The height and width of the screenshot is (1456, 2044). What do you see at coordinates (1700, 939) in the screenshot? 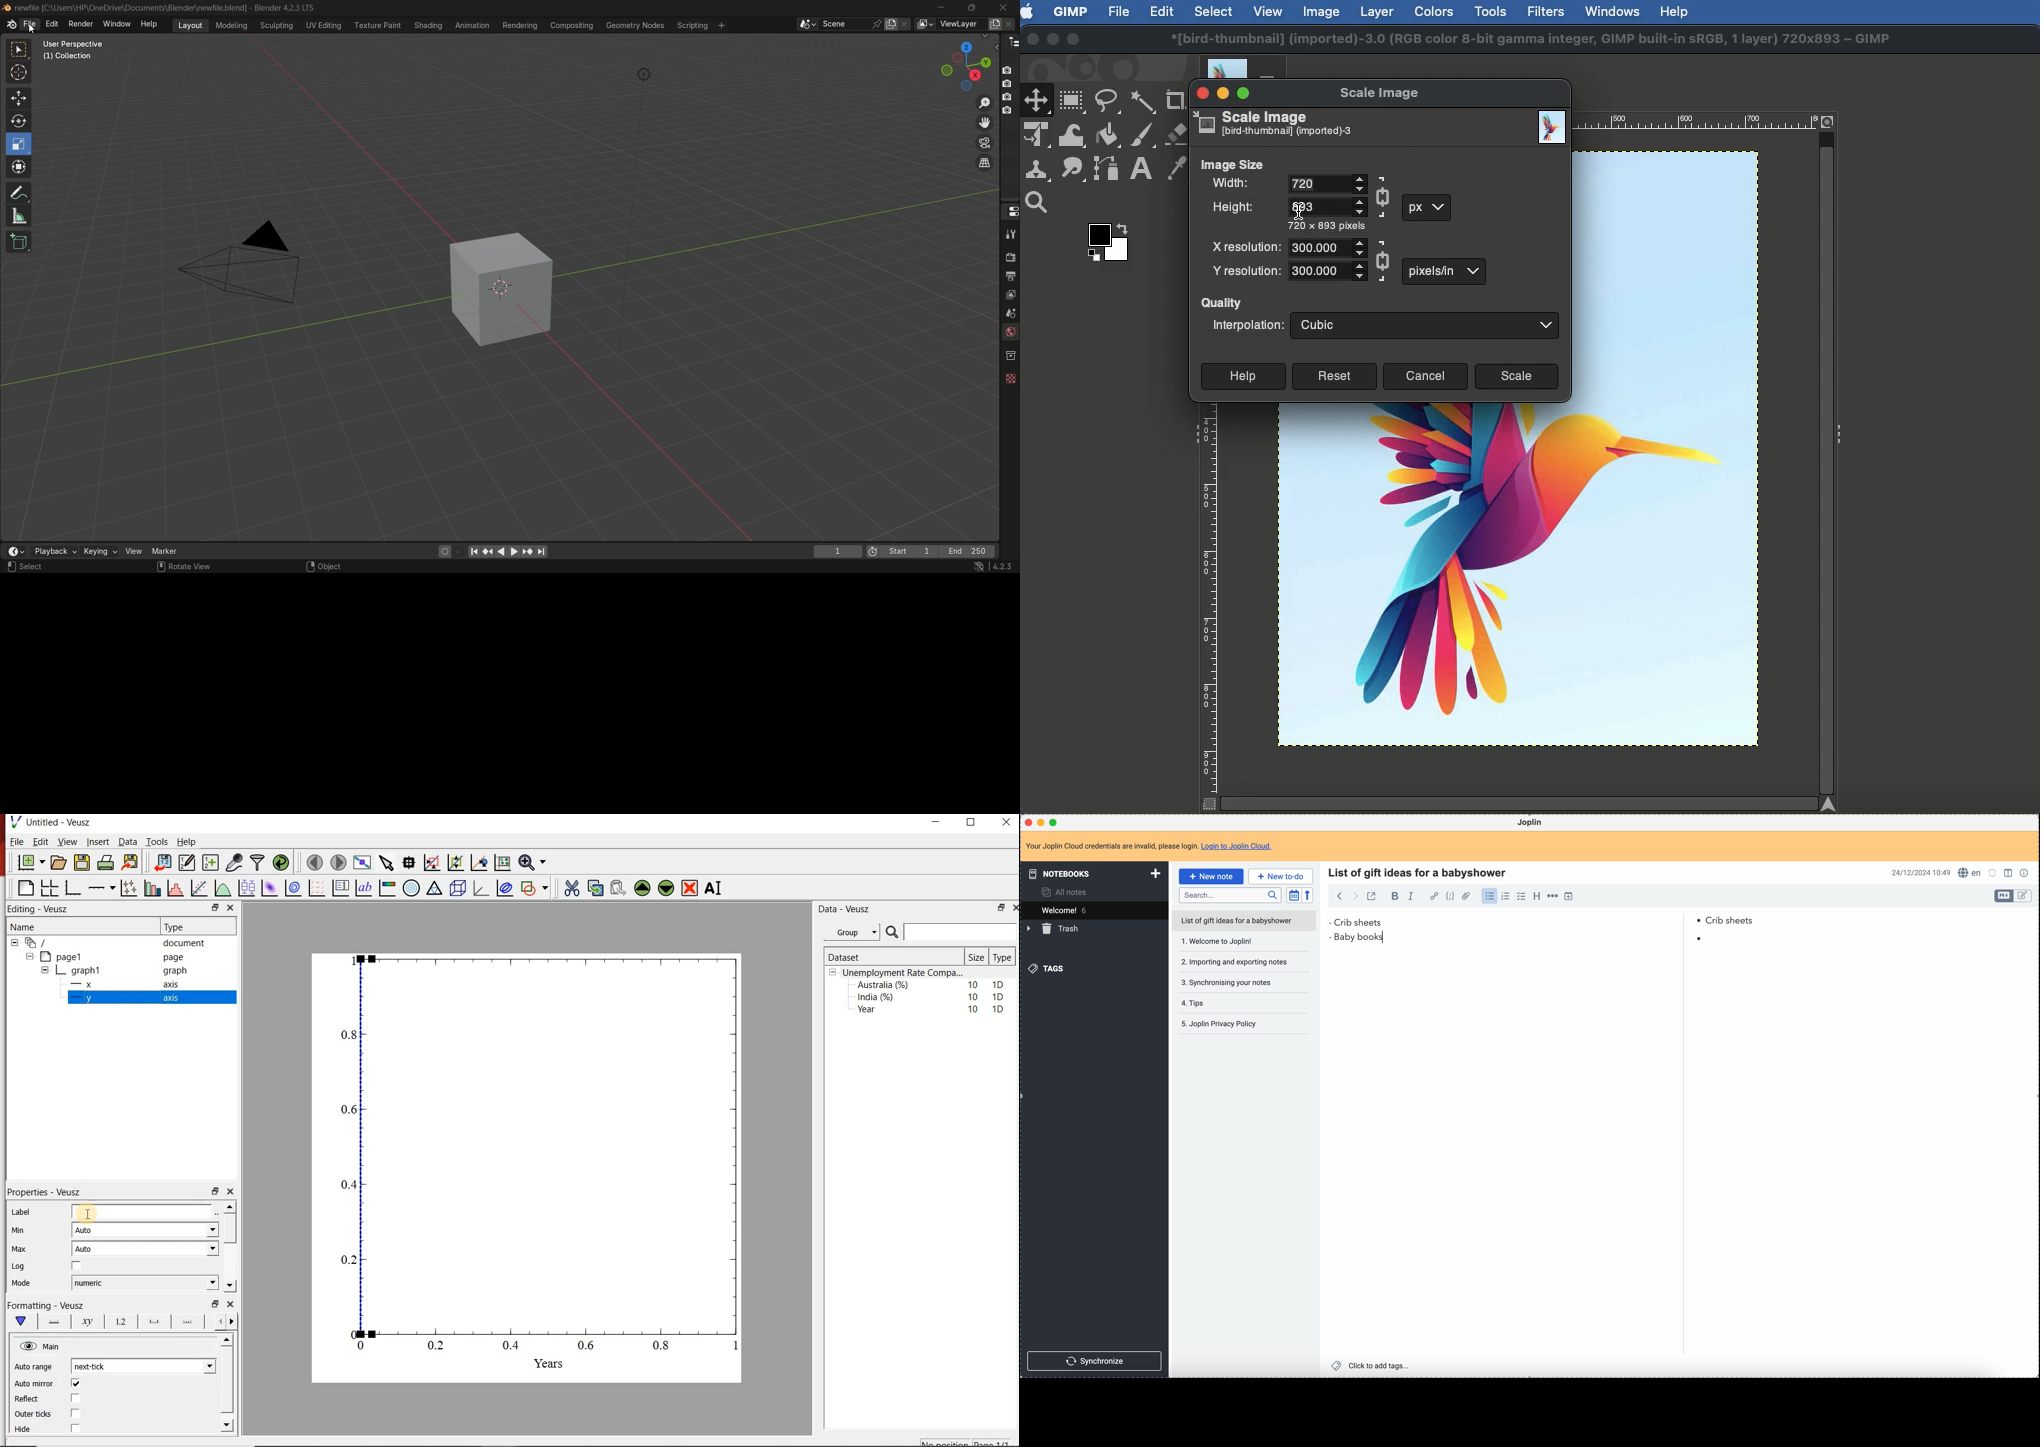
I see `bullet point` at bounding box center [1700, 939].